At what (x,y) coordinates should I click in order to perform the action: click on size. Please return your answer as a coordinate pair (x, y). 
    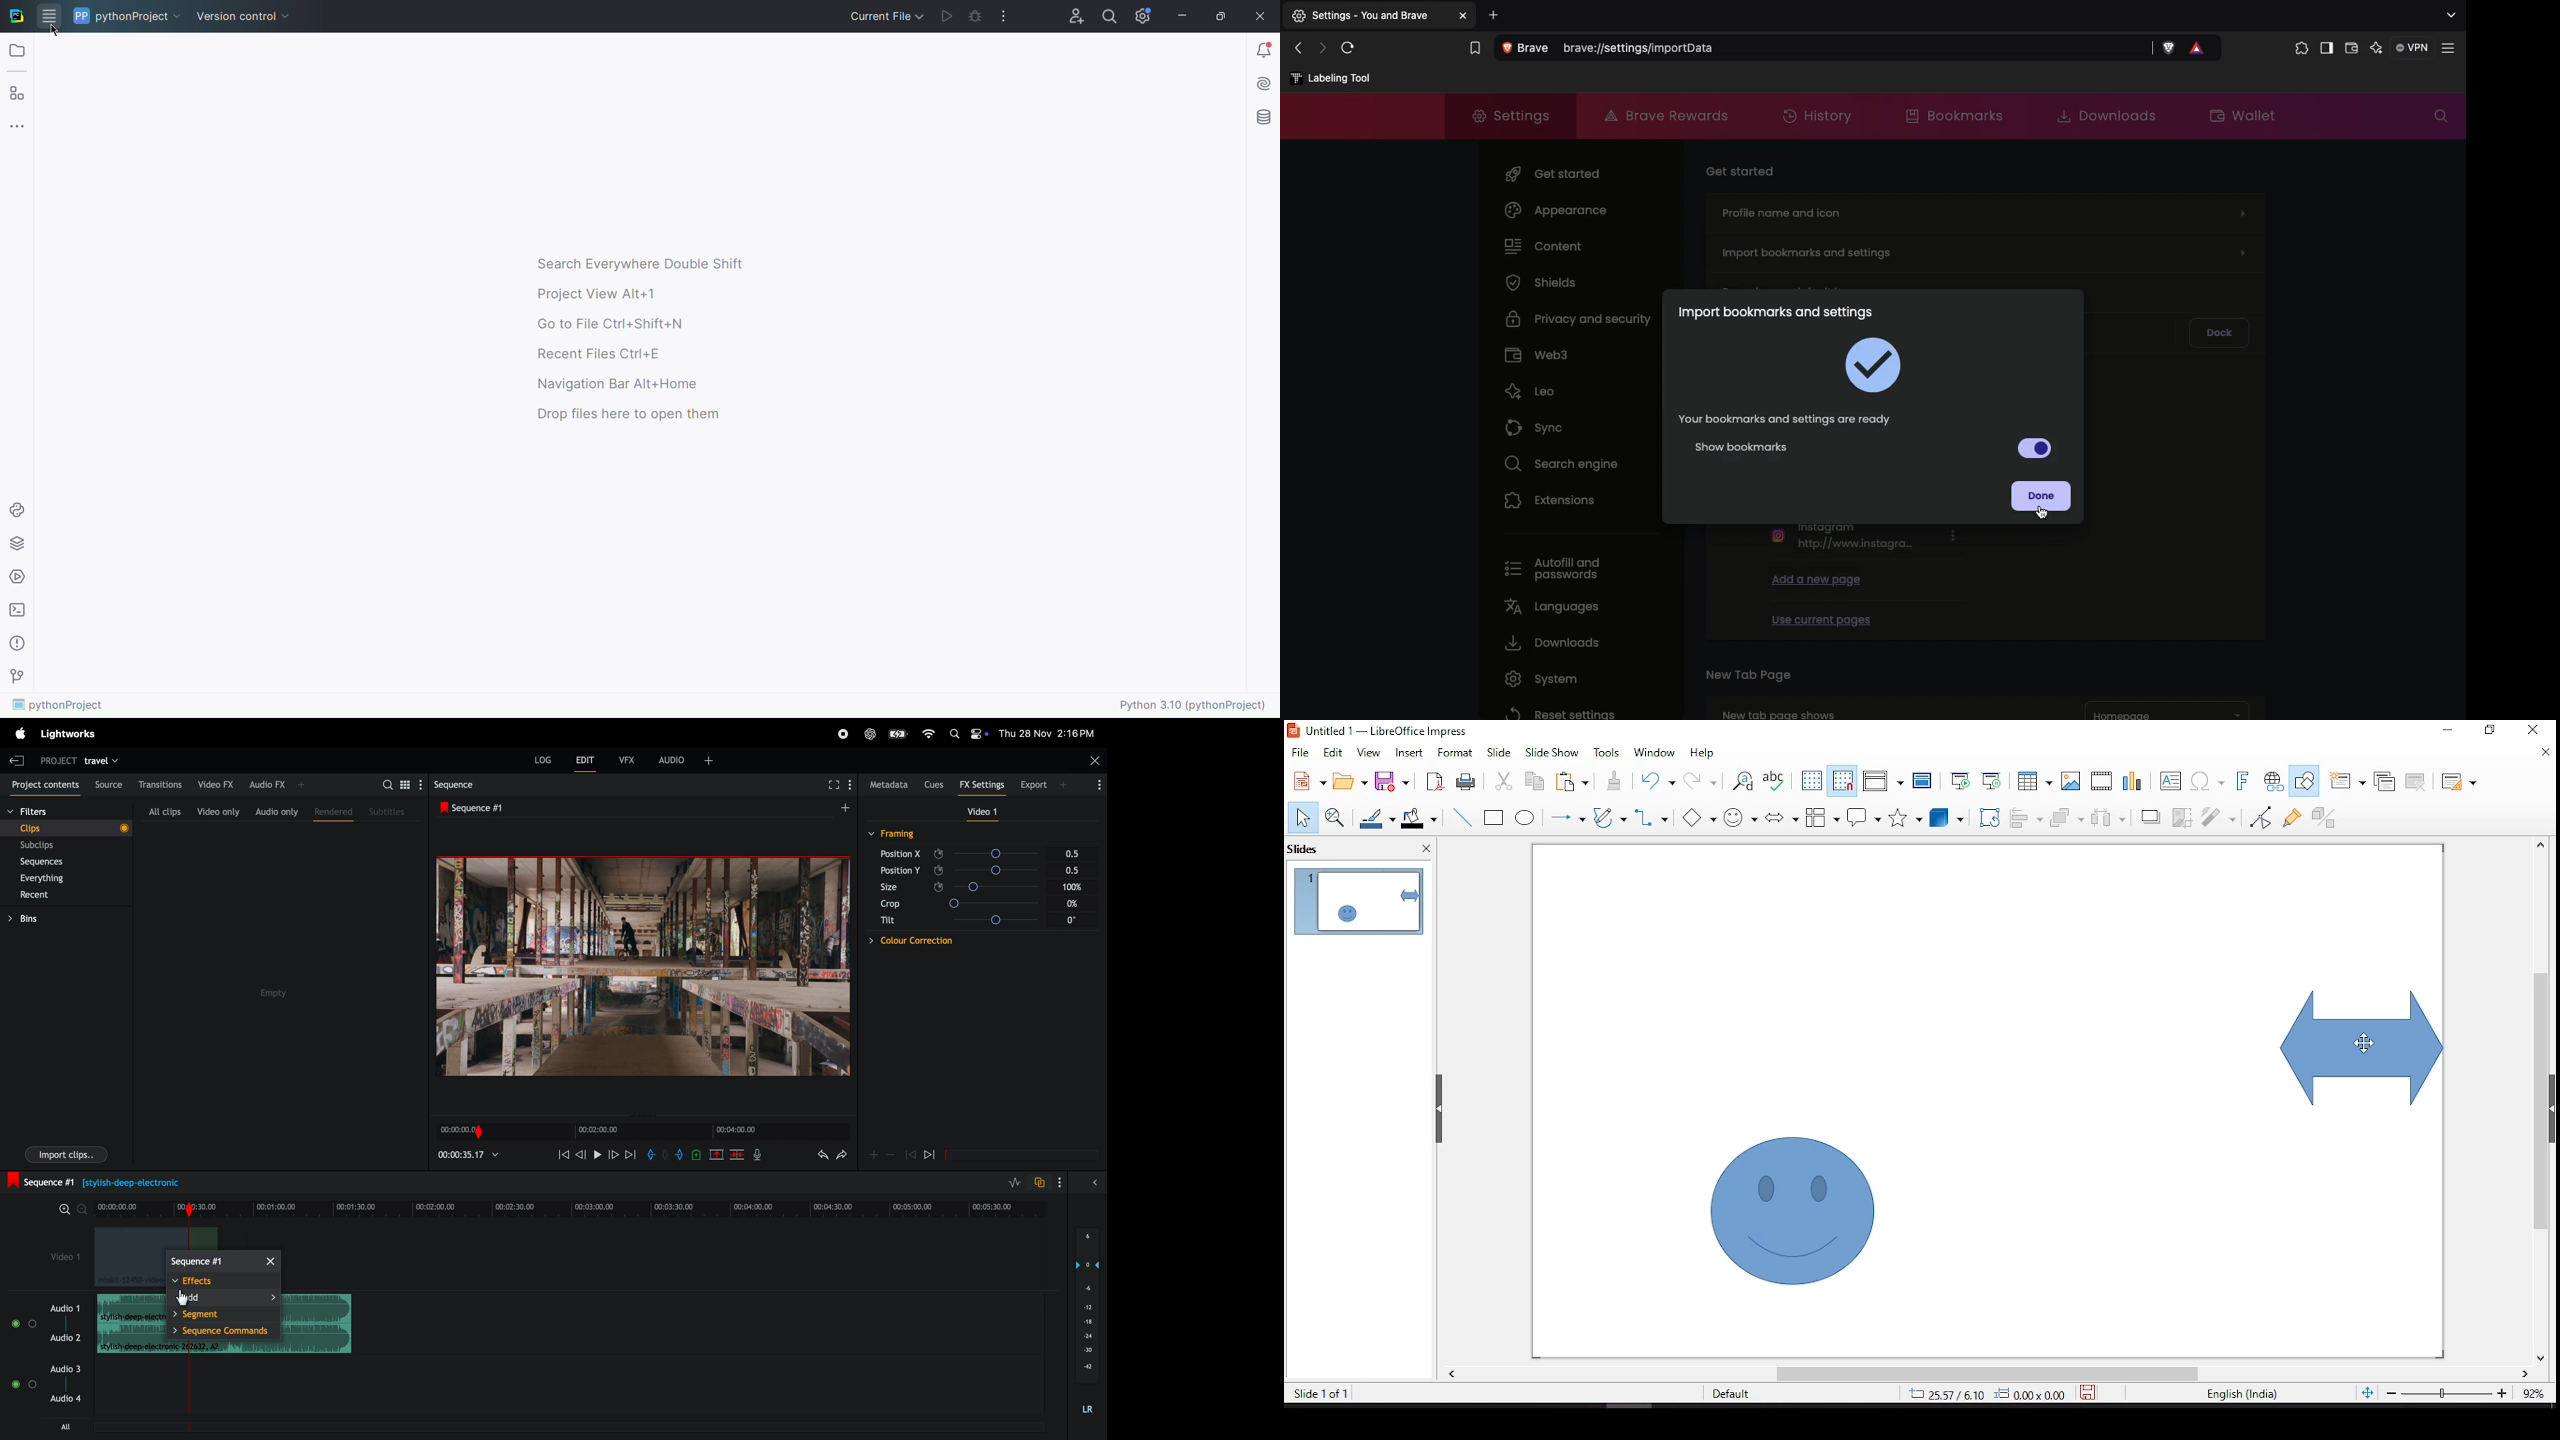
    Looking at the image, I should click on (896, 887).